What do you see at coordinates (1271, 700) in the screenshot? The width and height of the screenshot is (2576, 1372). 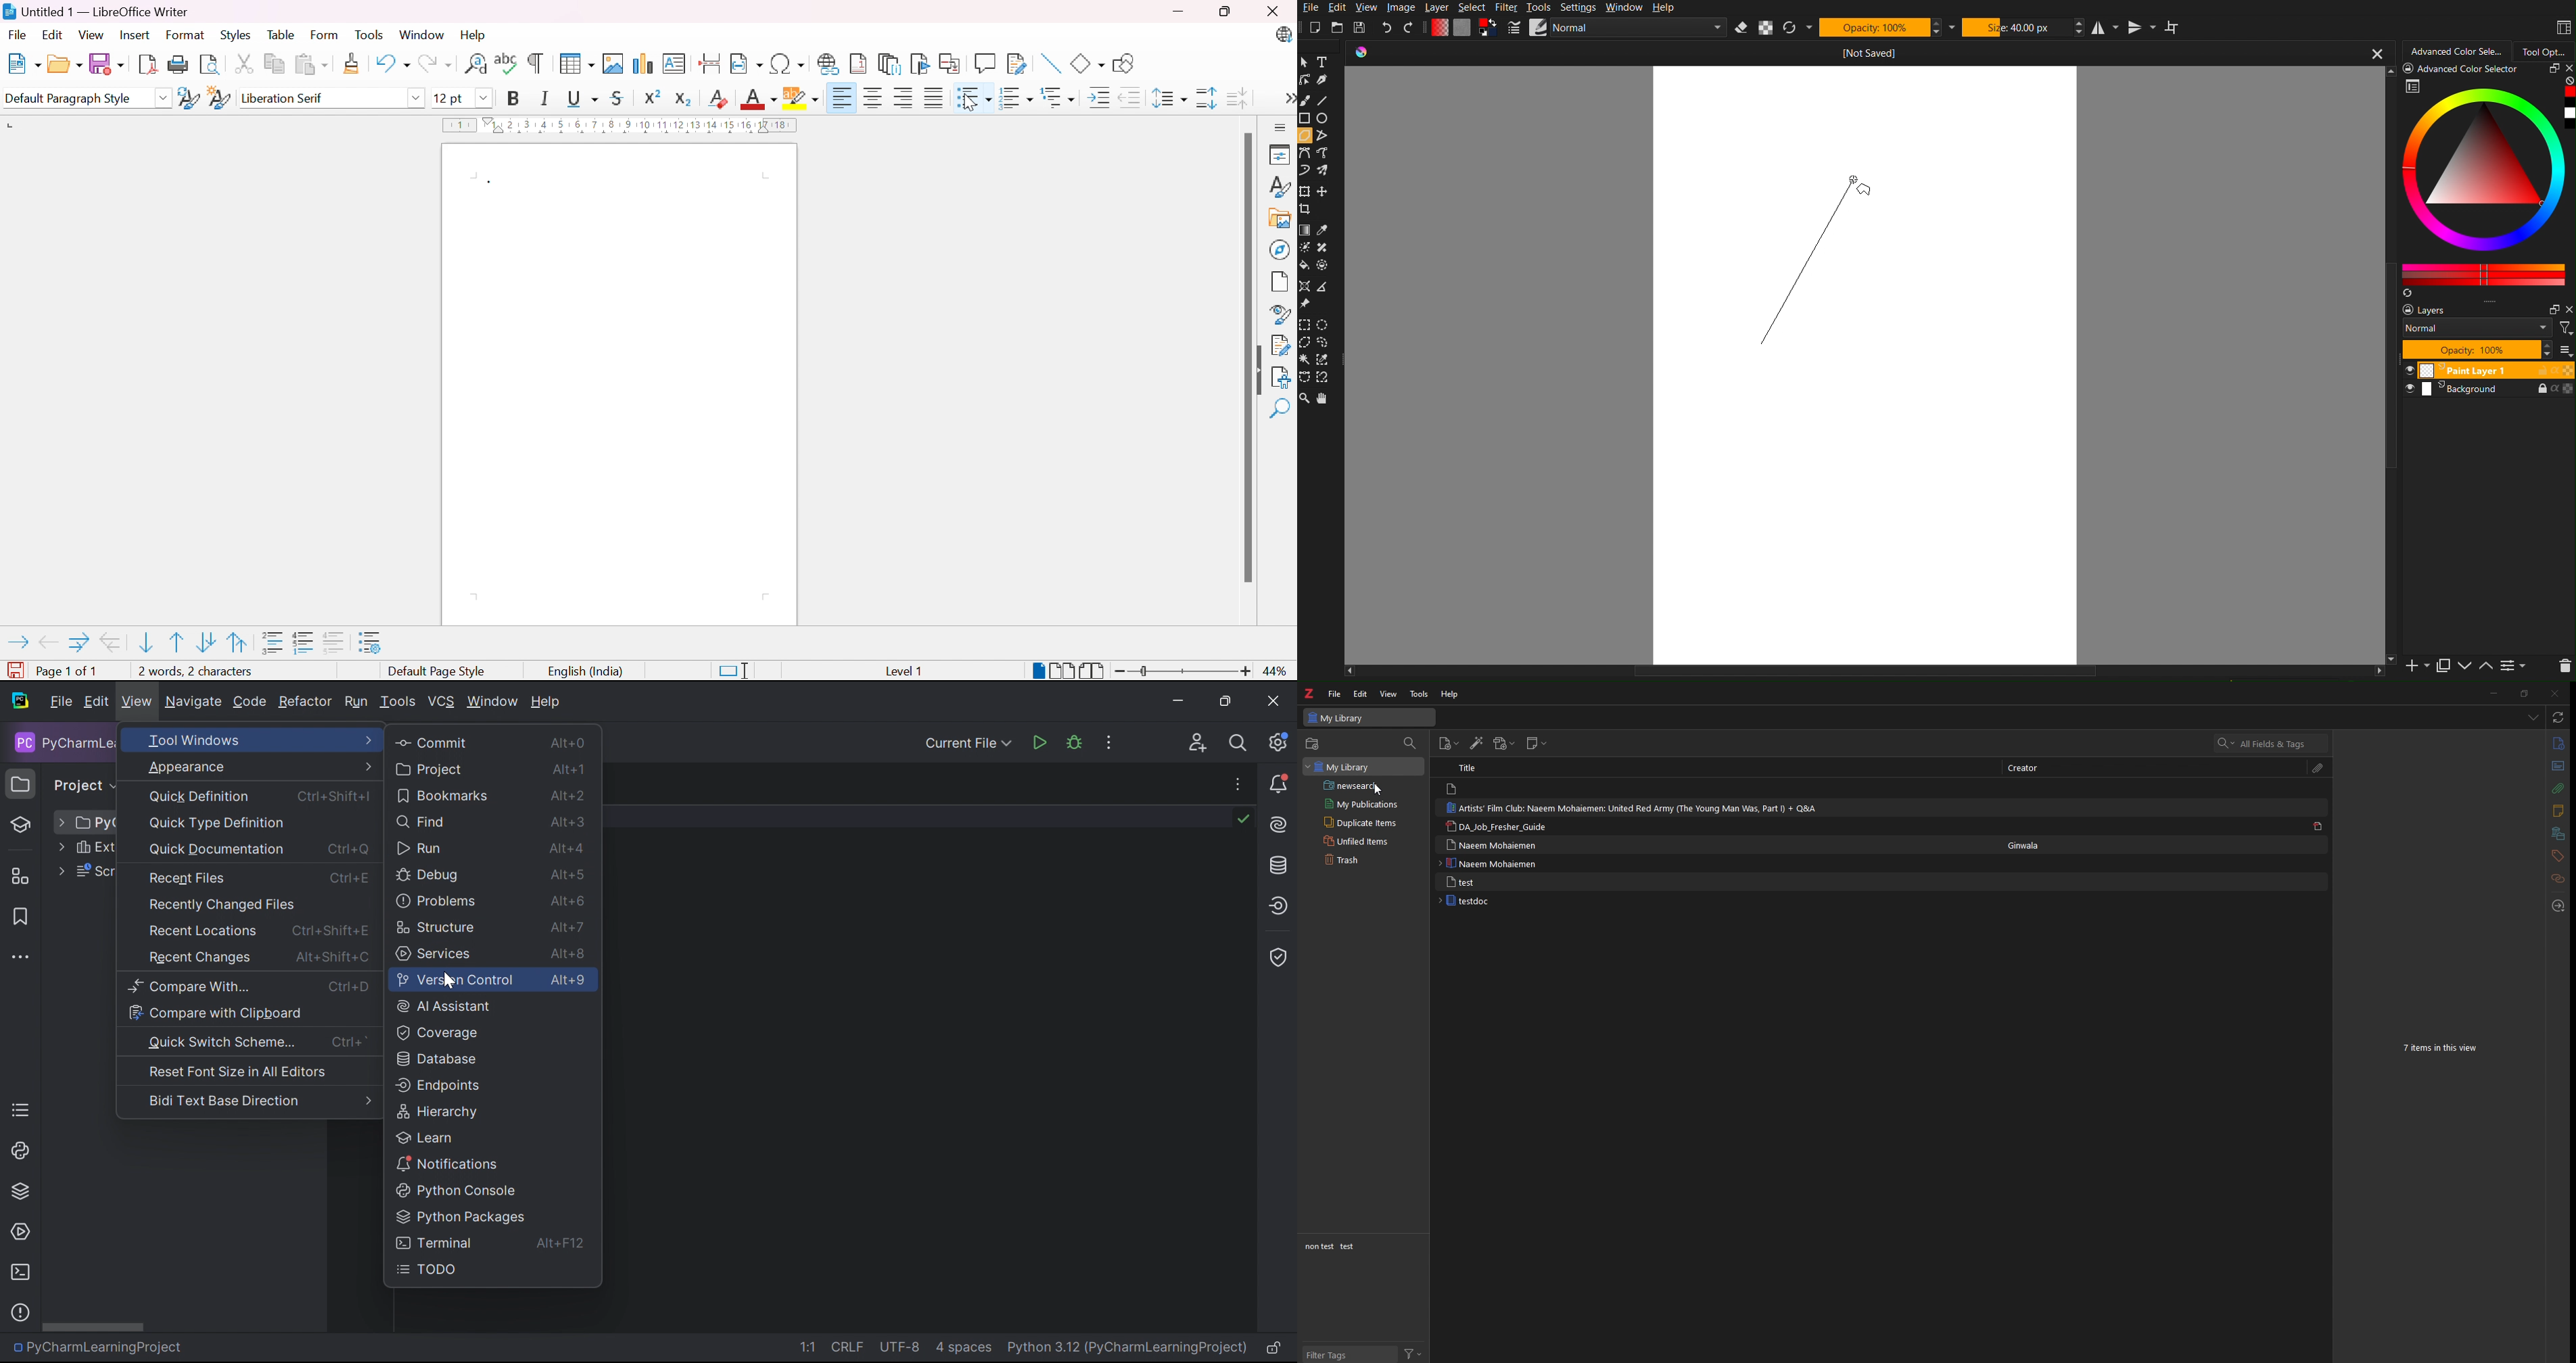 I see `Close` at bounding box center [1271, 700].